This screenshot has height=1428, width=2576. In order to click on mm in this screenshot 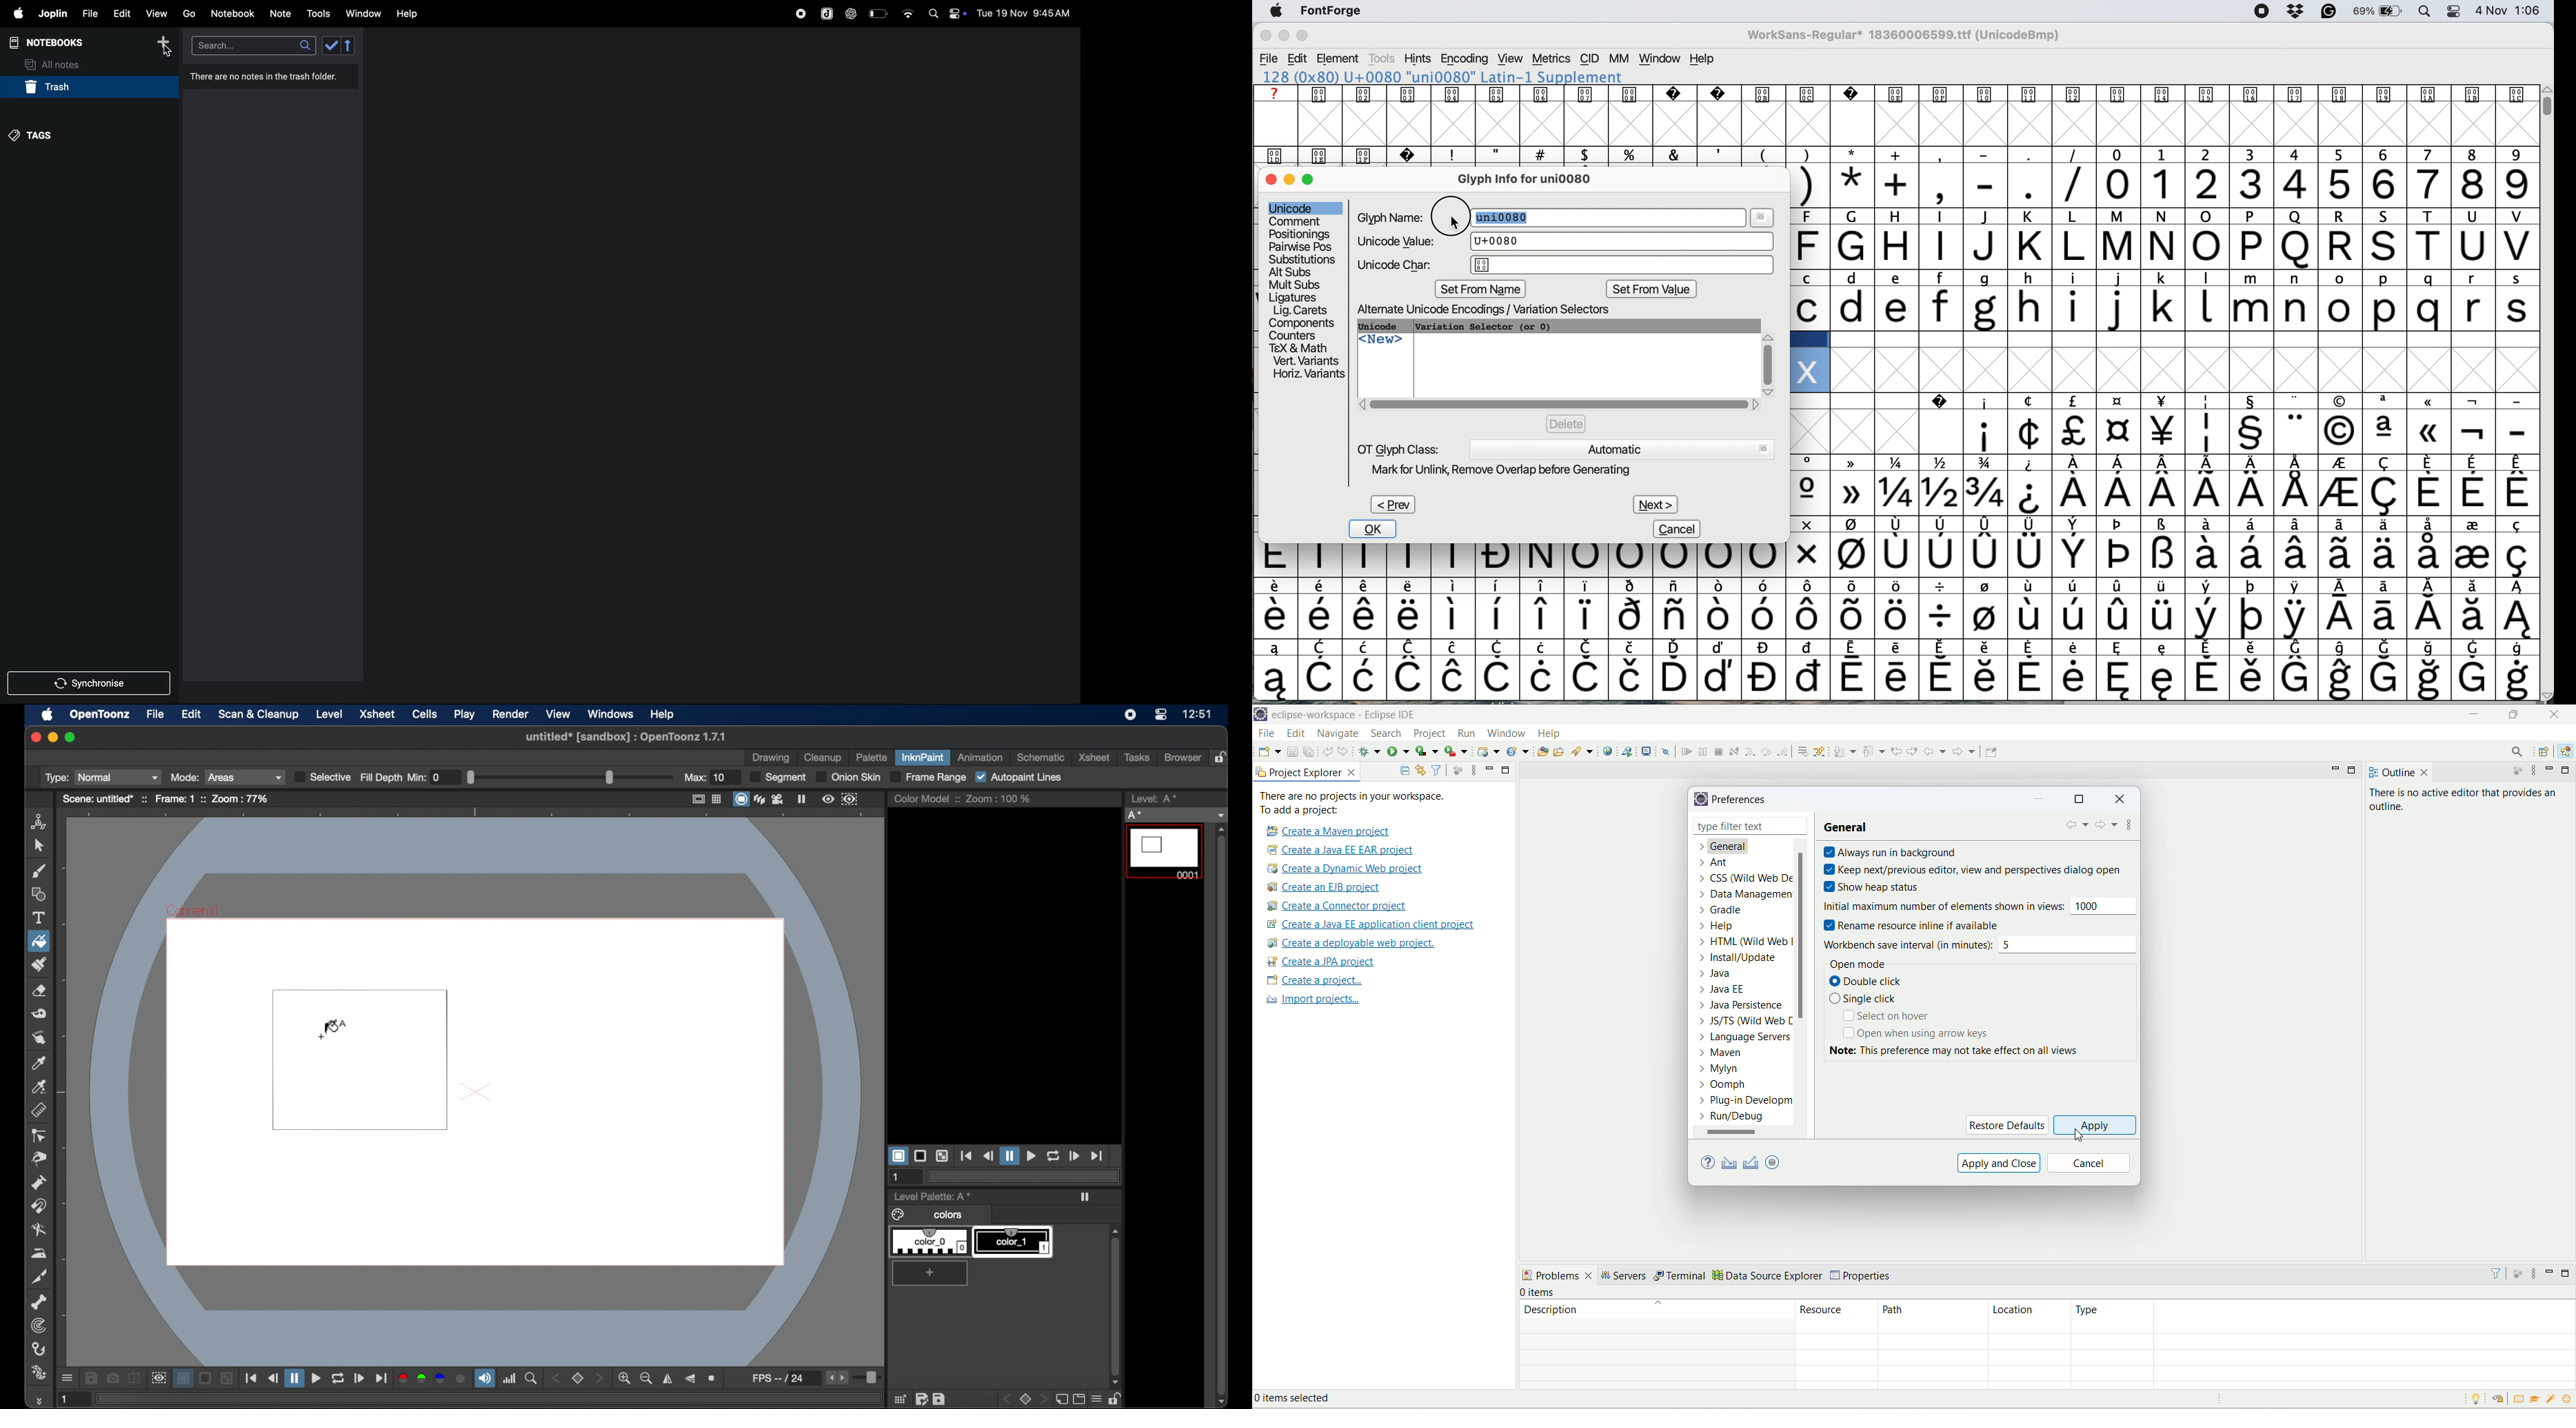, I will do `click(1619, 58)`.